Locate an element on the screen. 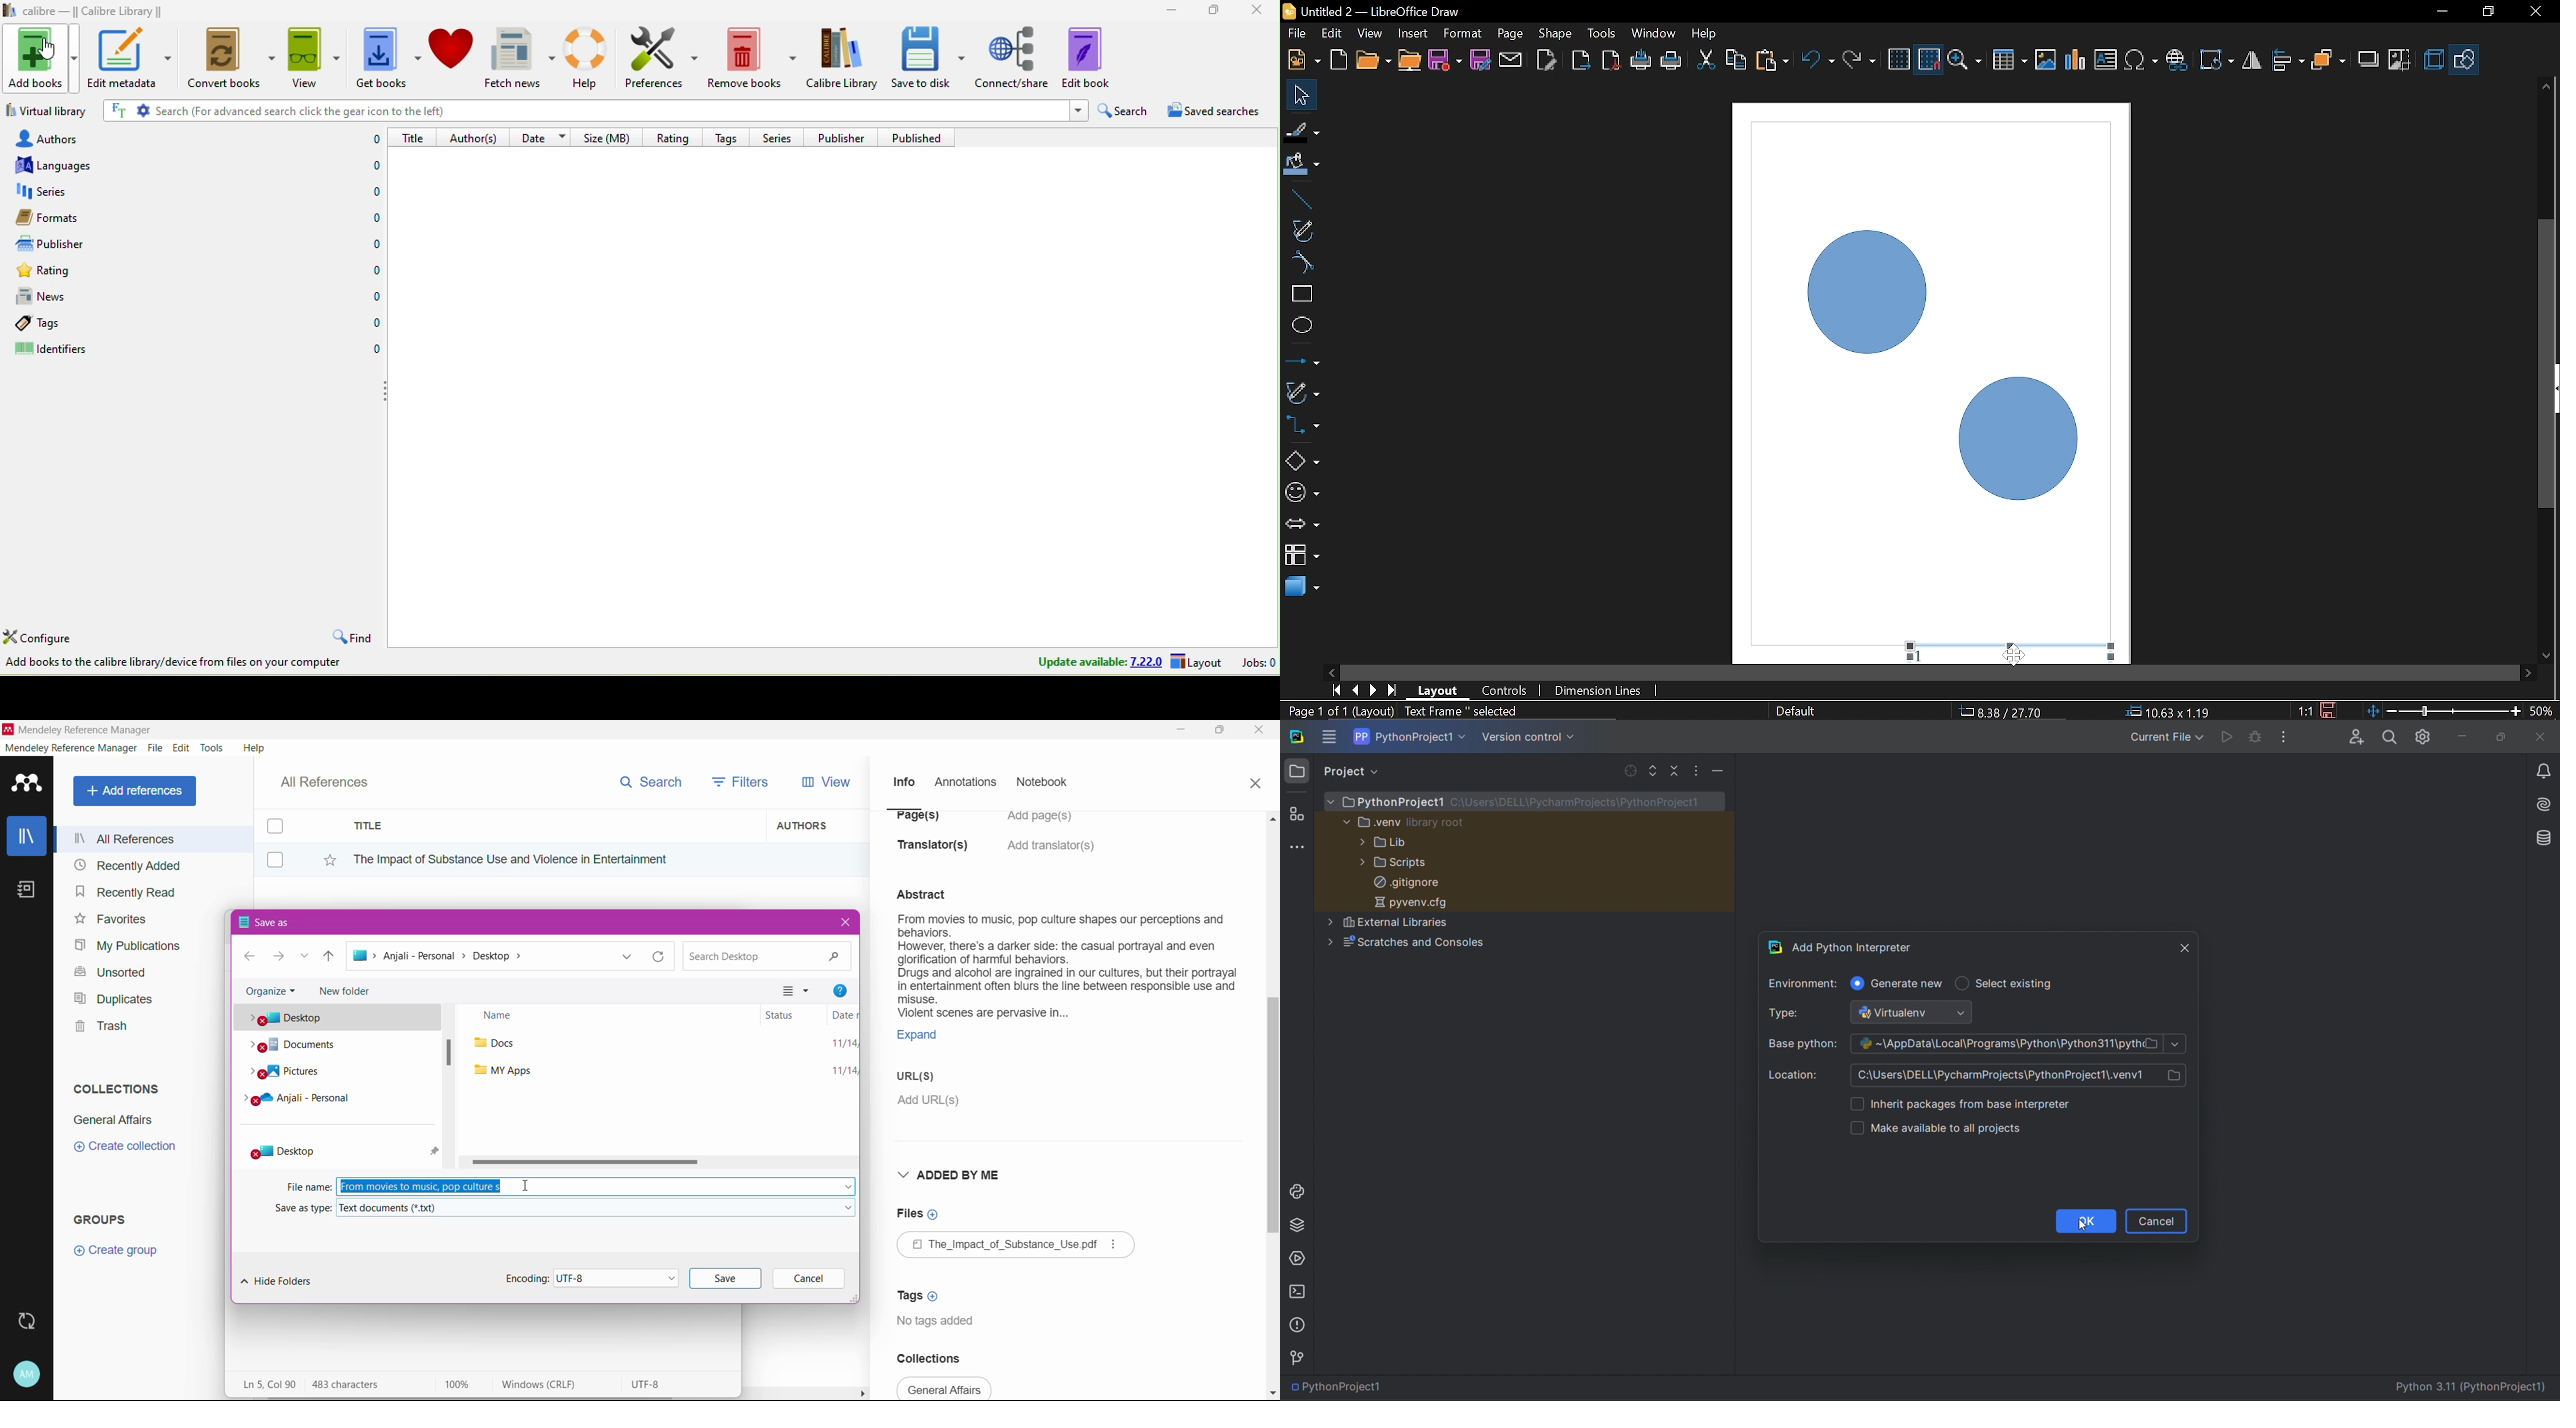 The width and height of the screenshot is (2576, 1428). identifiers is located at coordinates (57, 348).